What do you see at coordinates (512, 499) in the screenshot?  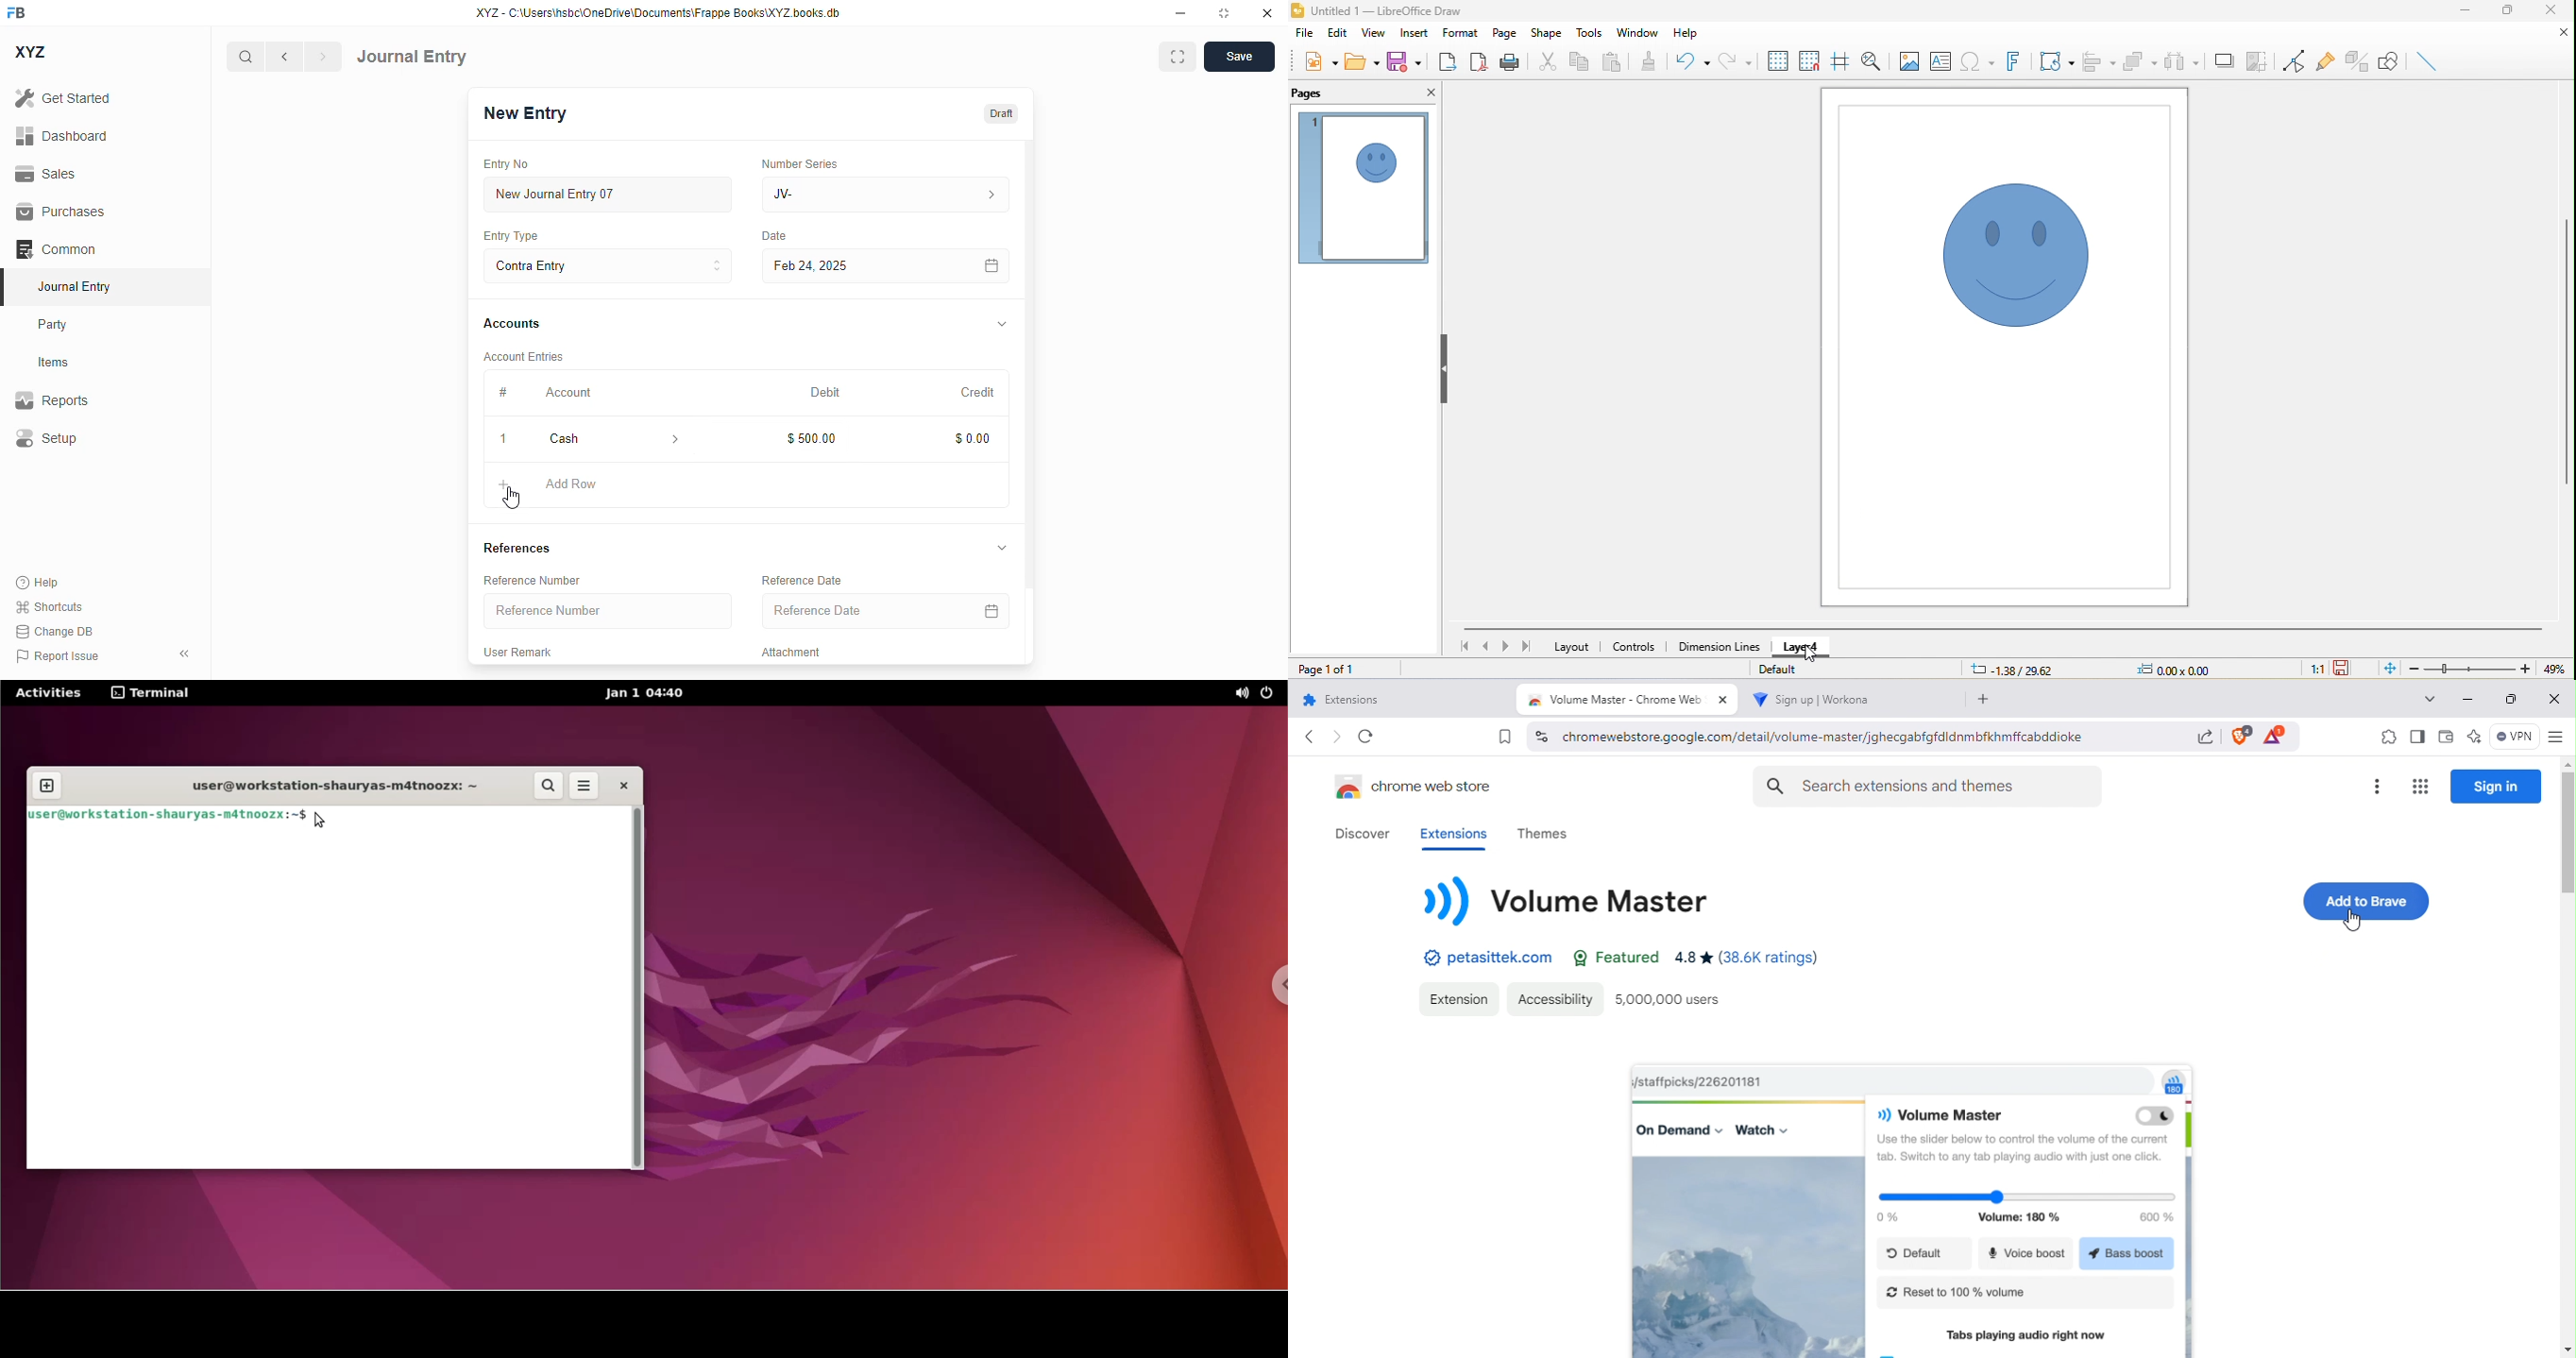 I see `cursor` at bounding box center [512, 499].